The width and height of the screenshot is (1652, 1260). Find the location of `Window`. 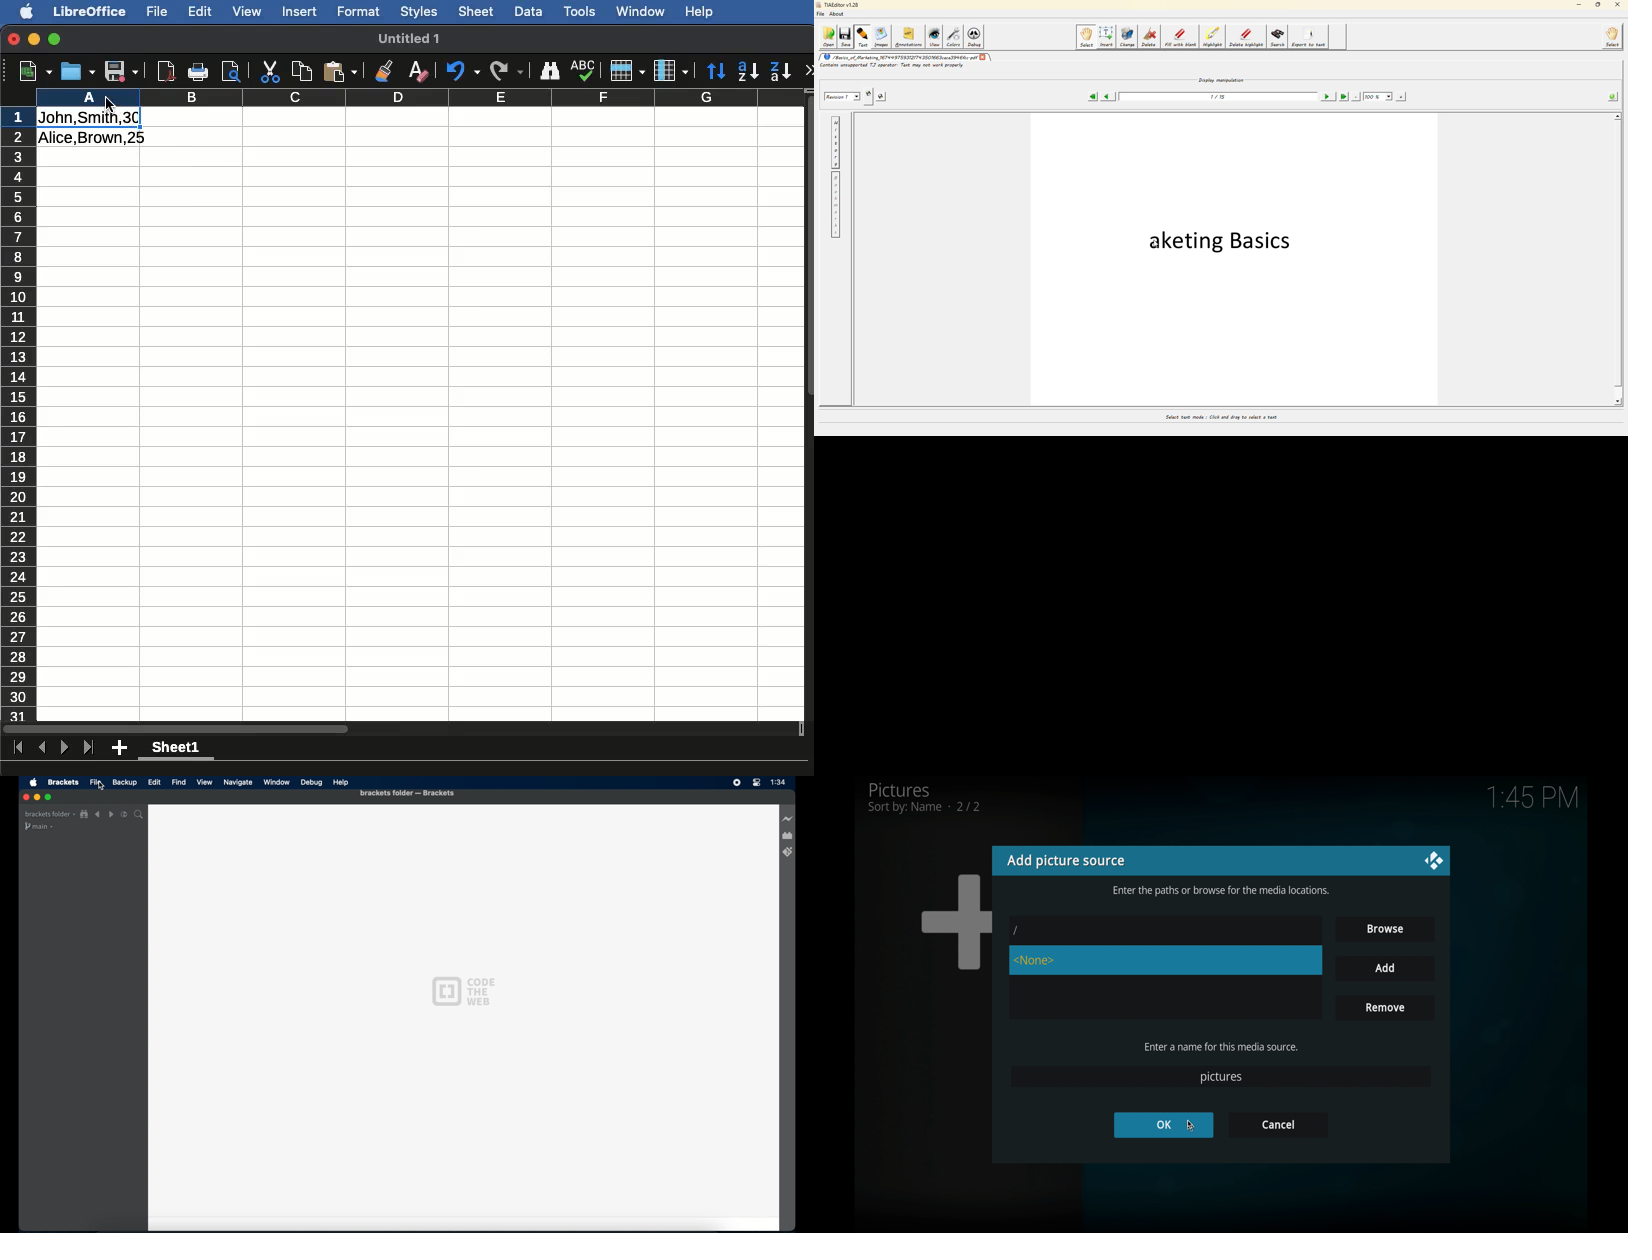

Window is located at coordinates (644, 12).